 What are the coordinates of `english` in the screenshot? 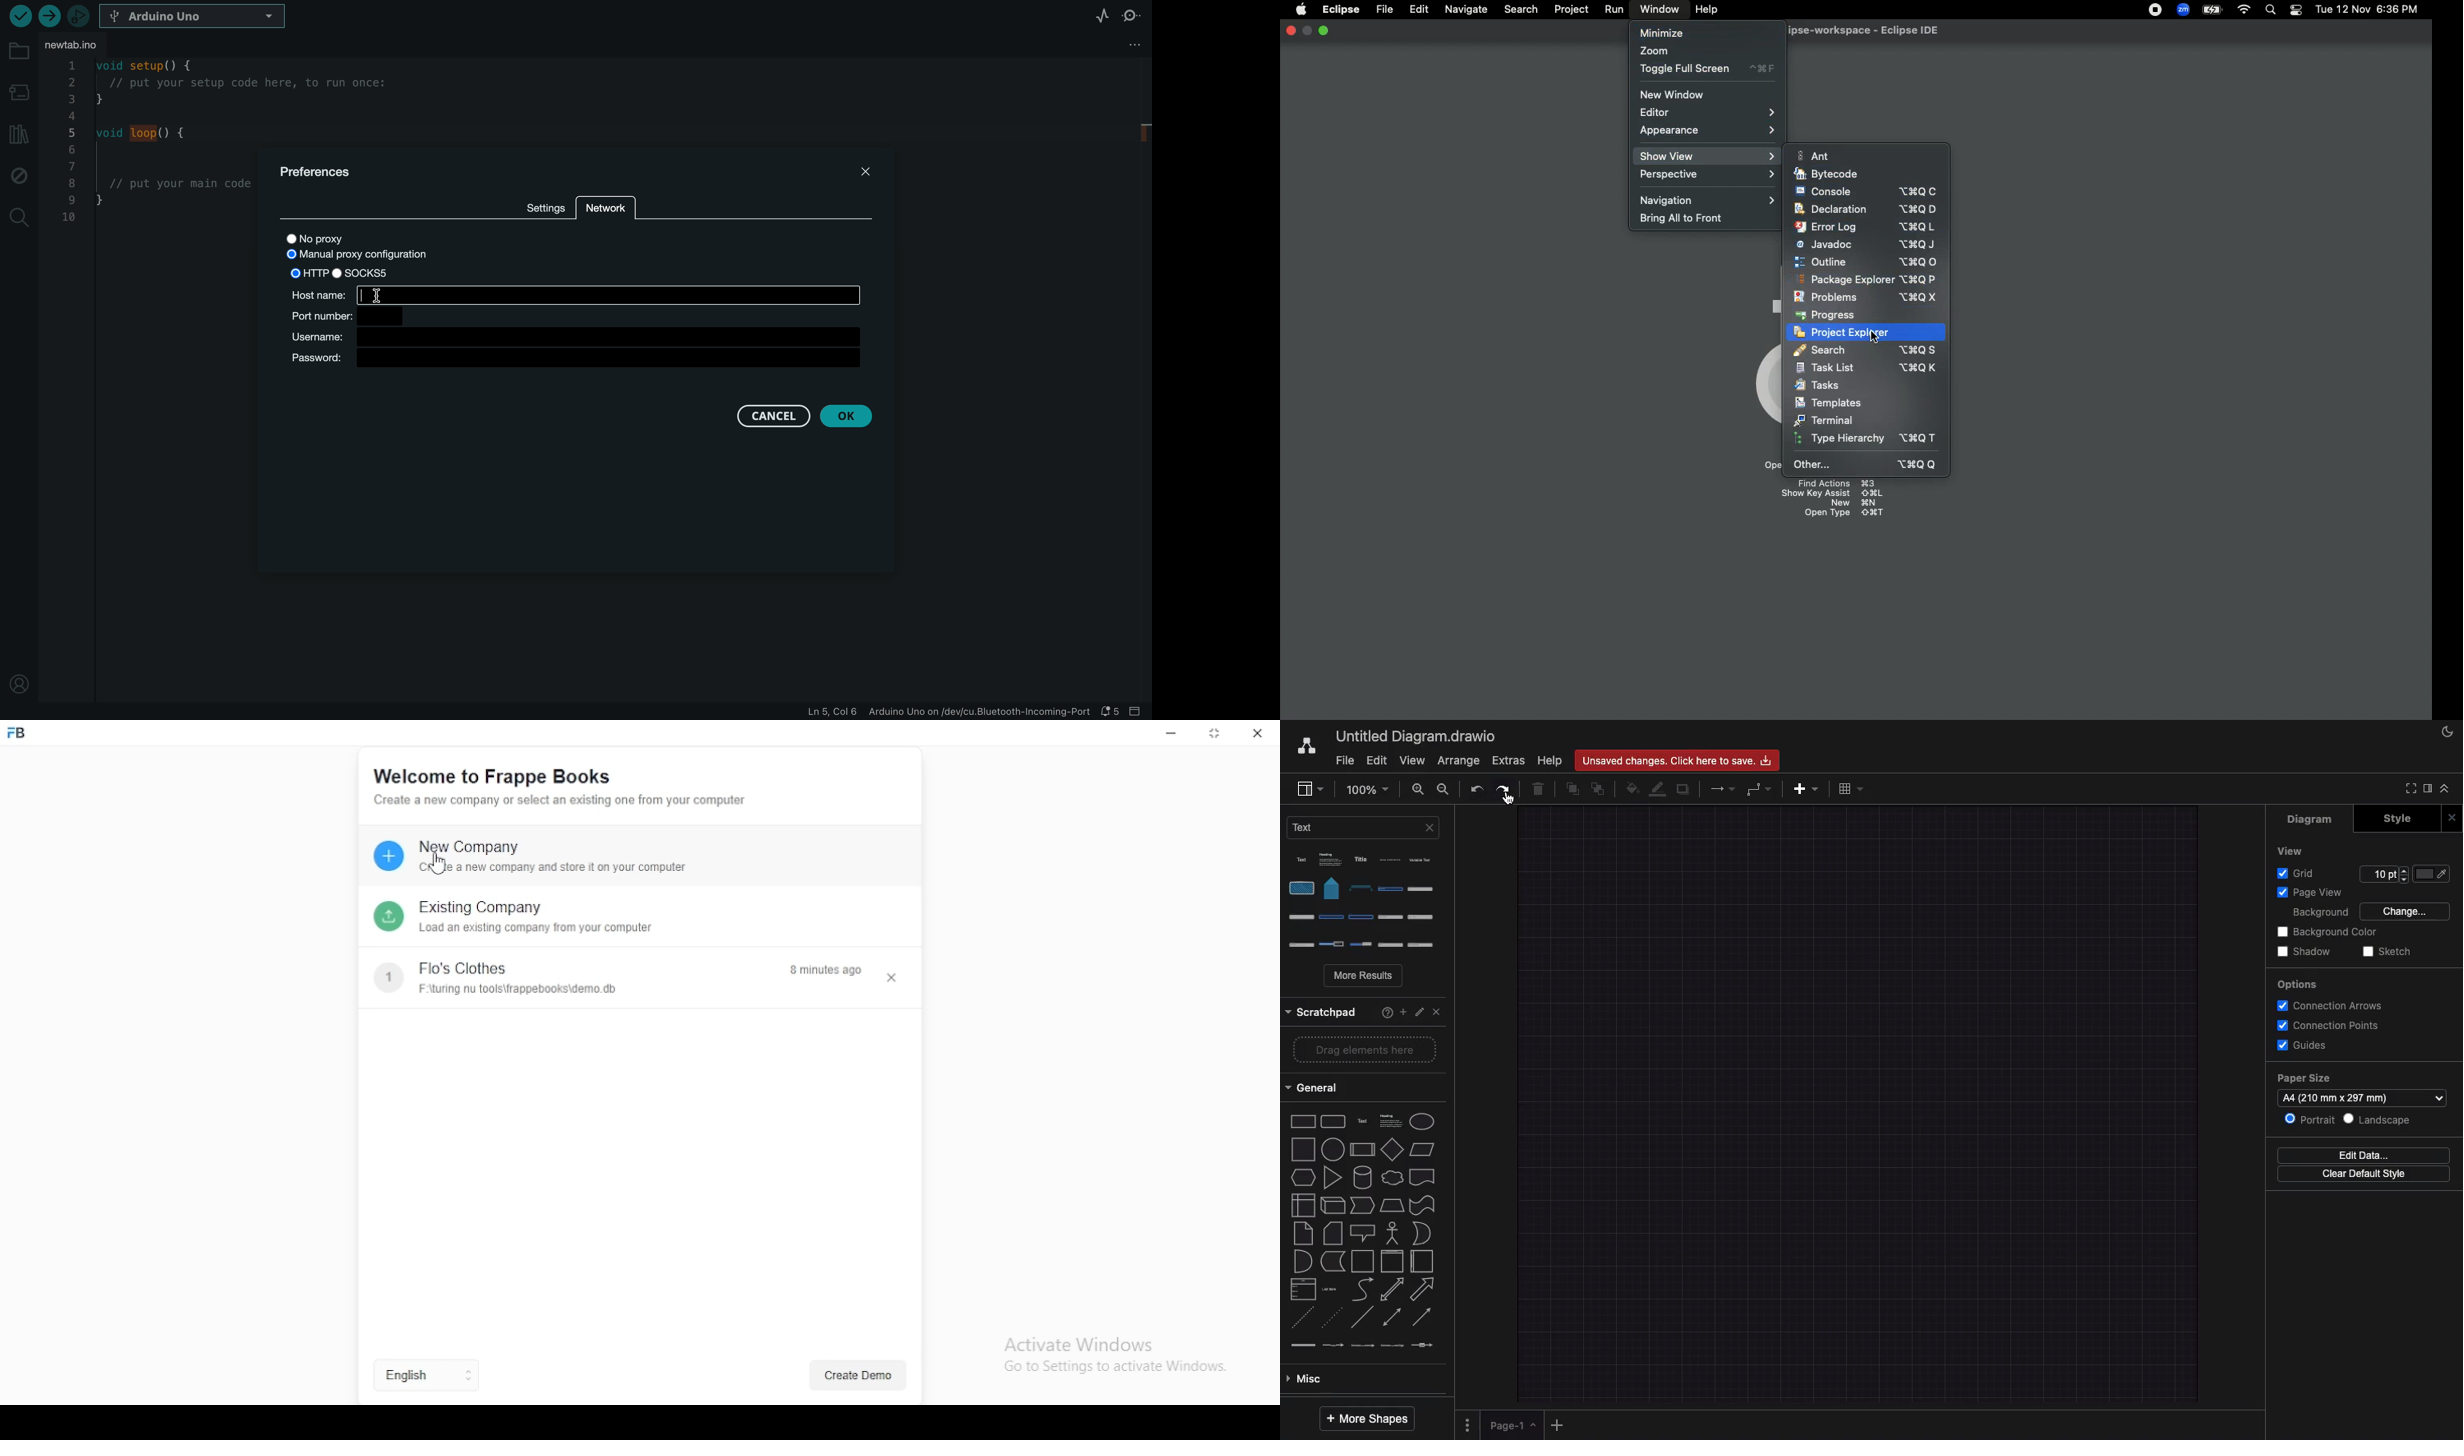 It's located at (406, 1376).